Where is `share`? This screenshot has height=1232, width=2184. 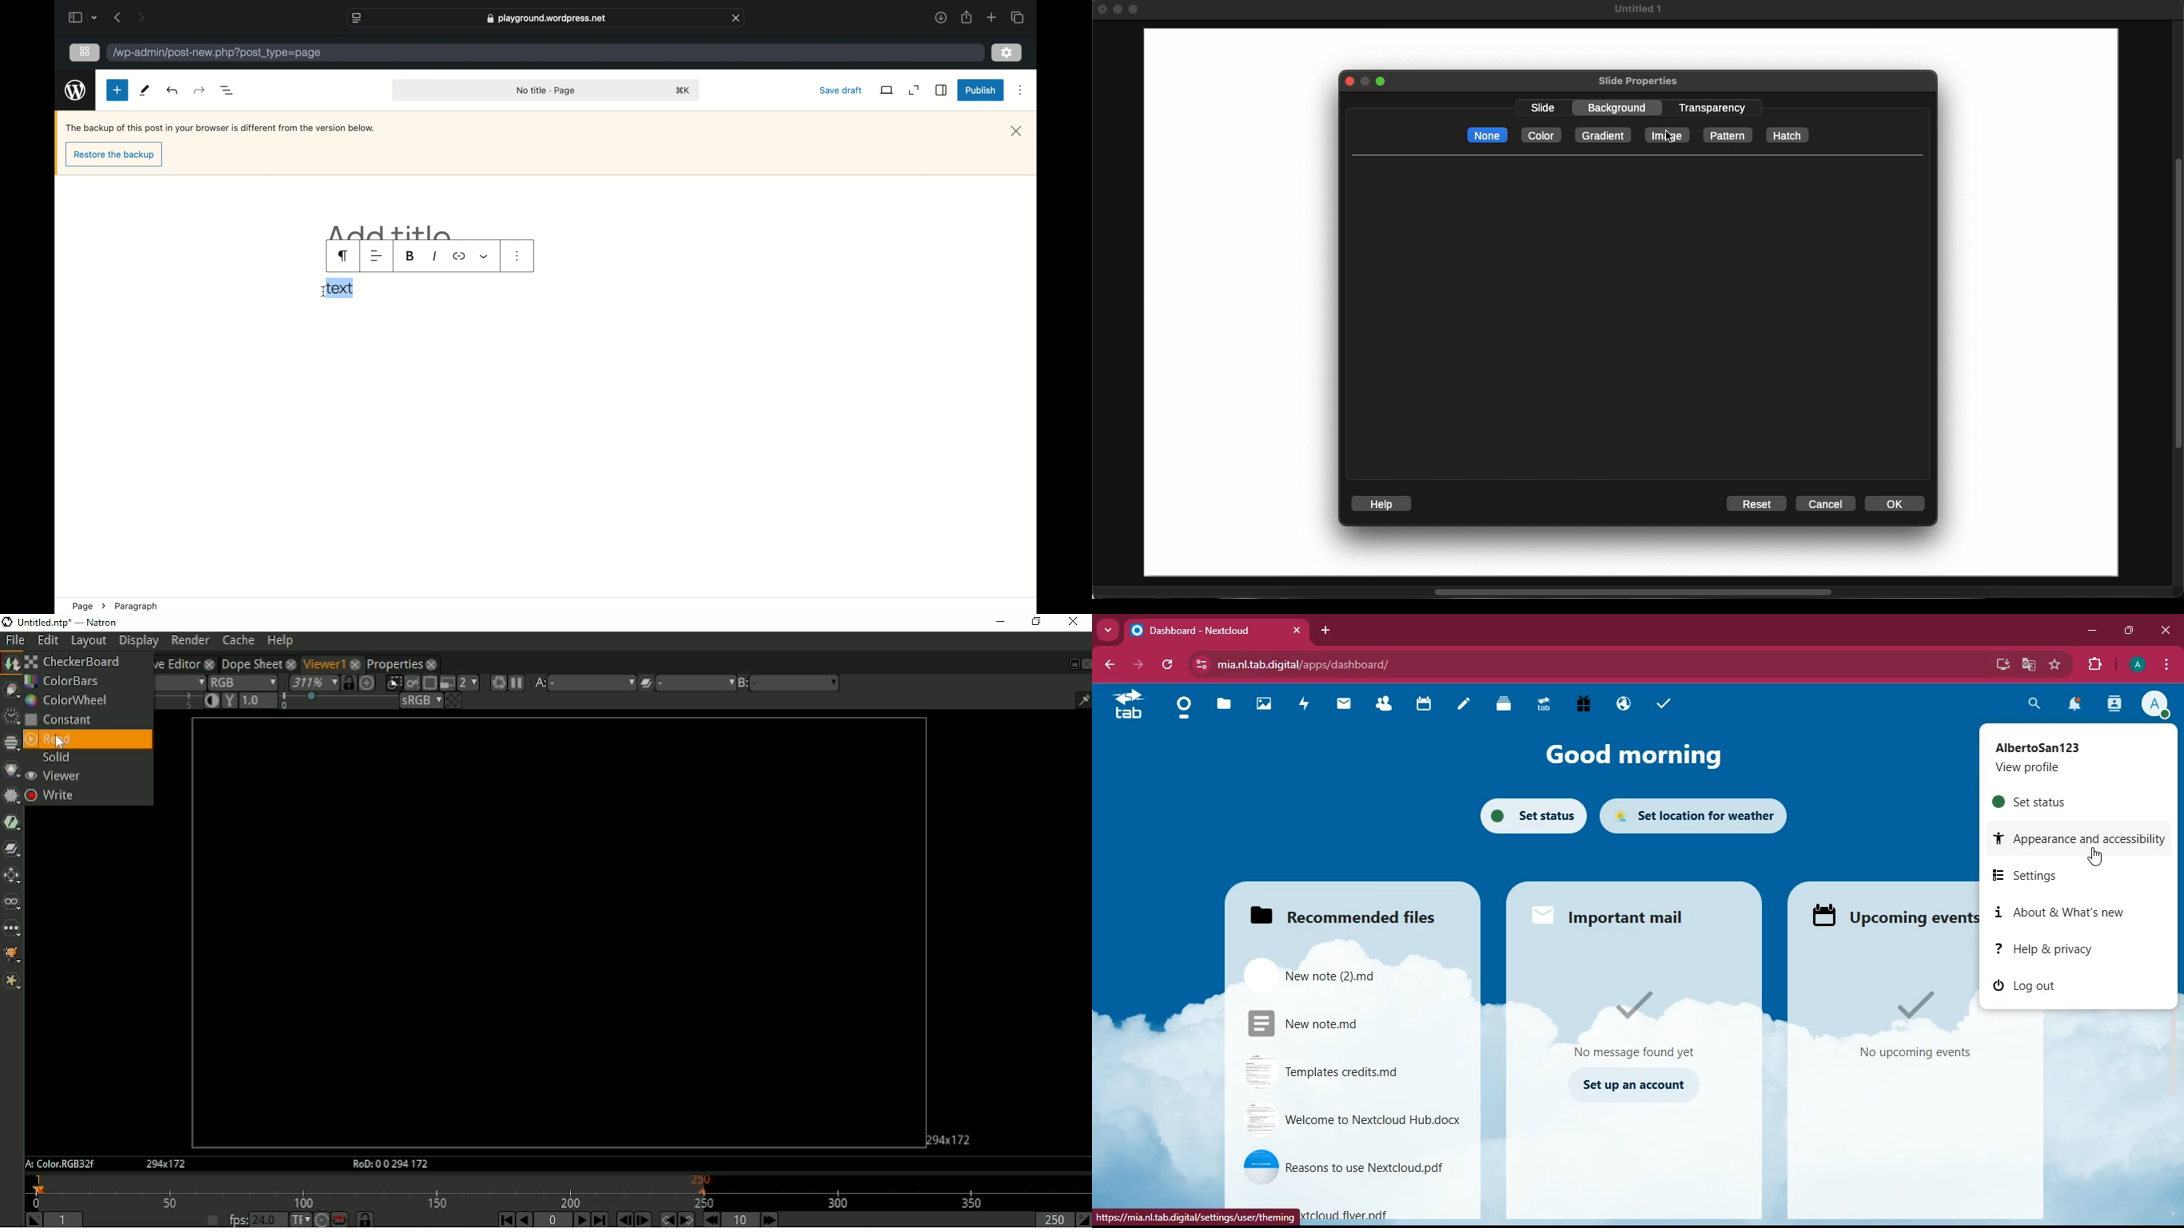 share is located at coordinates (968, 17).